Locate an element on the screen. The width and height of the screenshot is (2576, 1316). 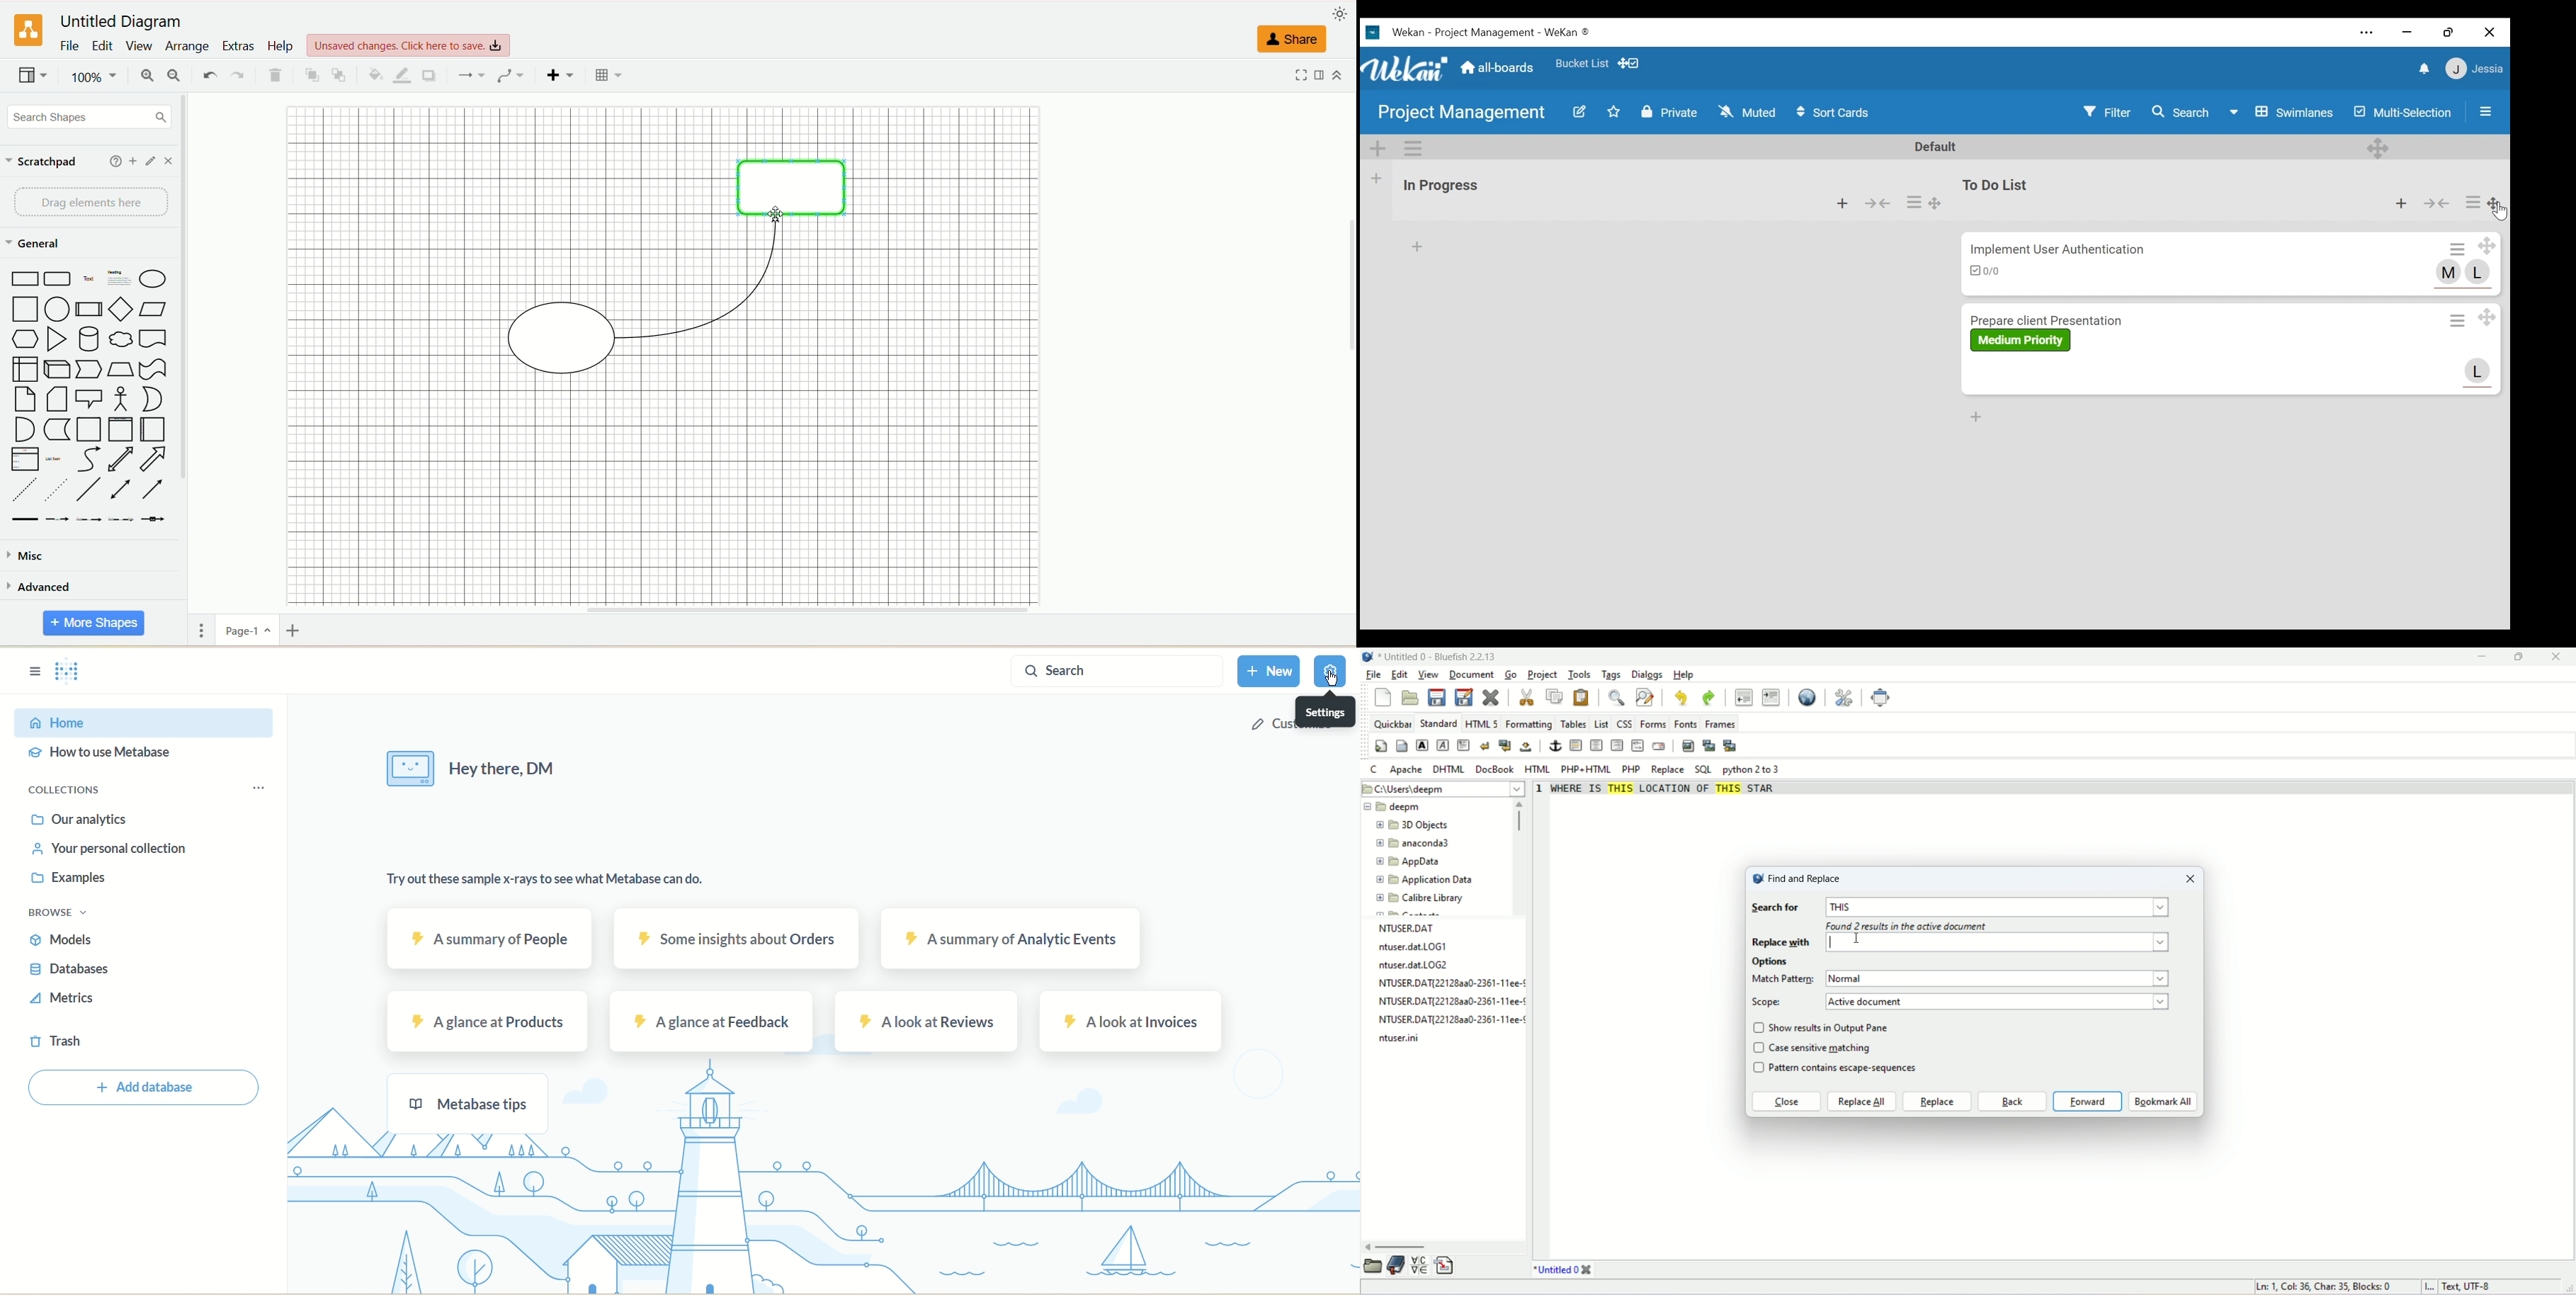
Add Swimlane is located at coordinates (1377, 148).